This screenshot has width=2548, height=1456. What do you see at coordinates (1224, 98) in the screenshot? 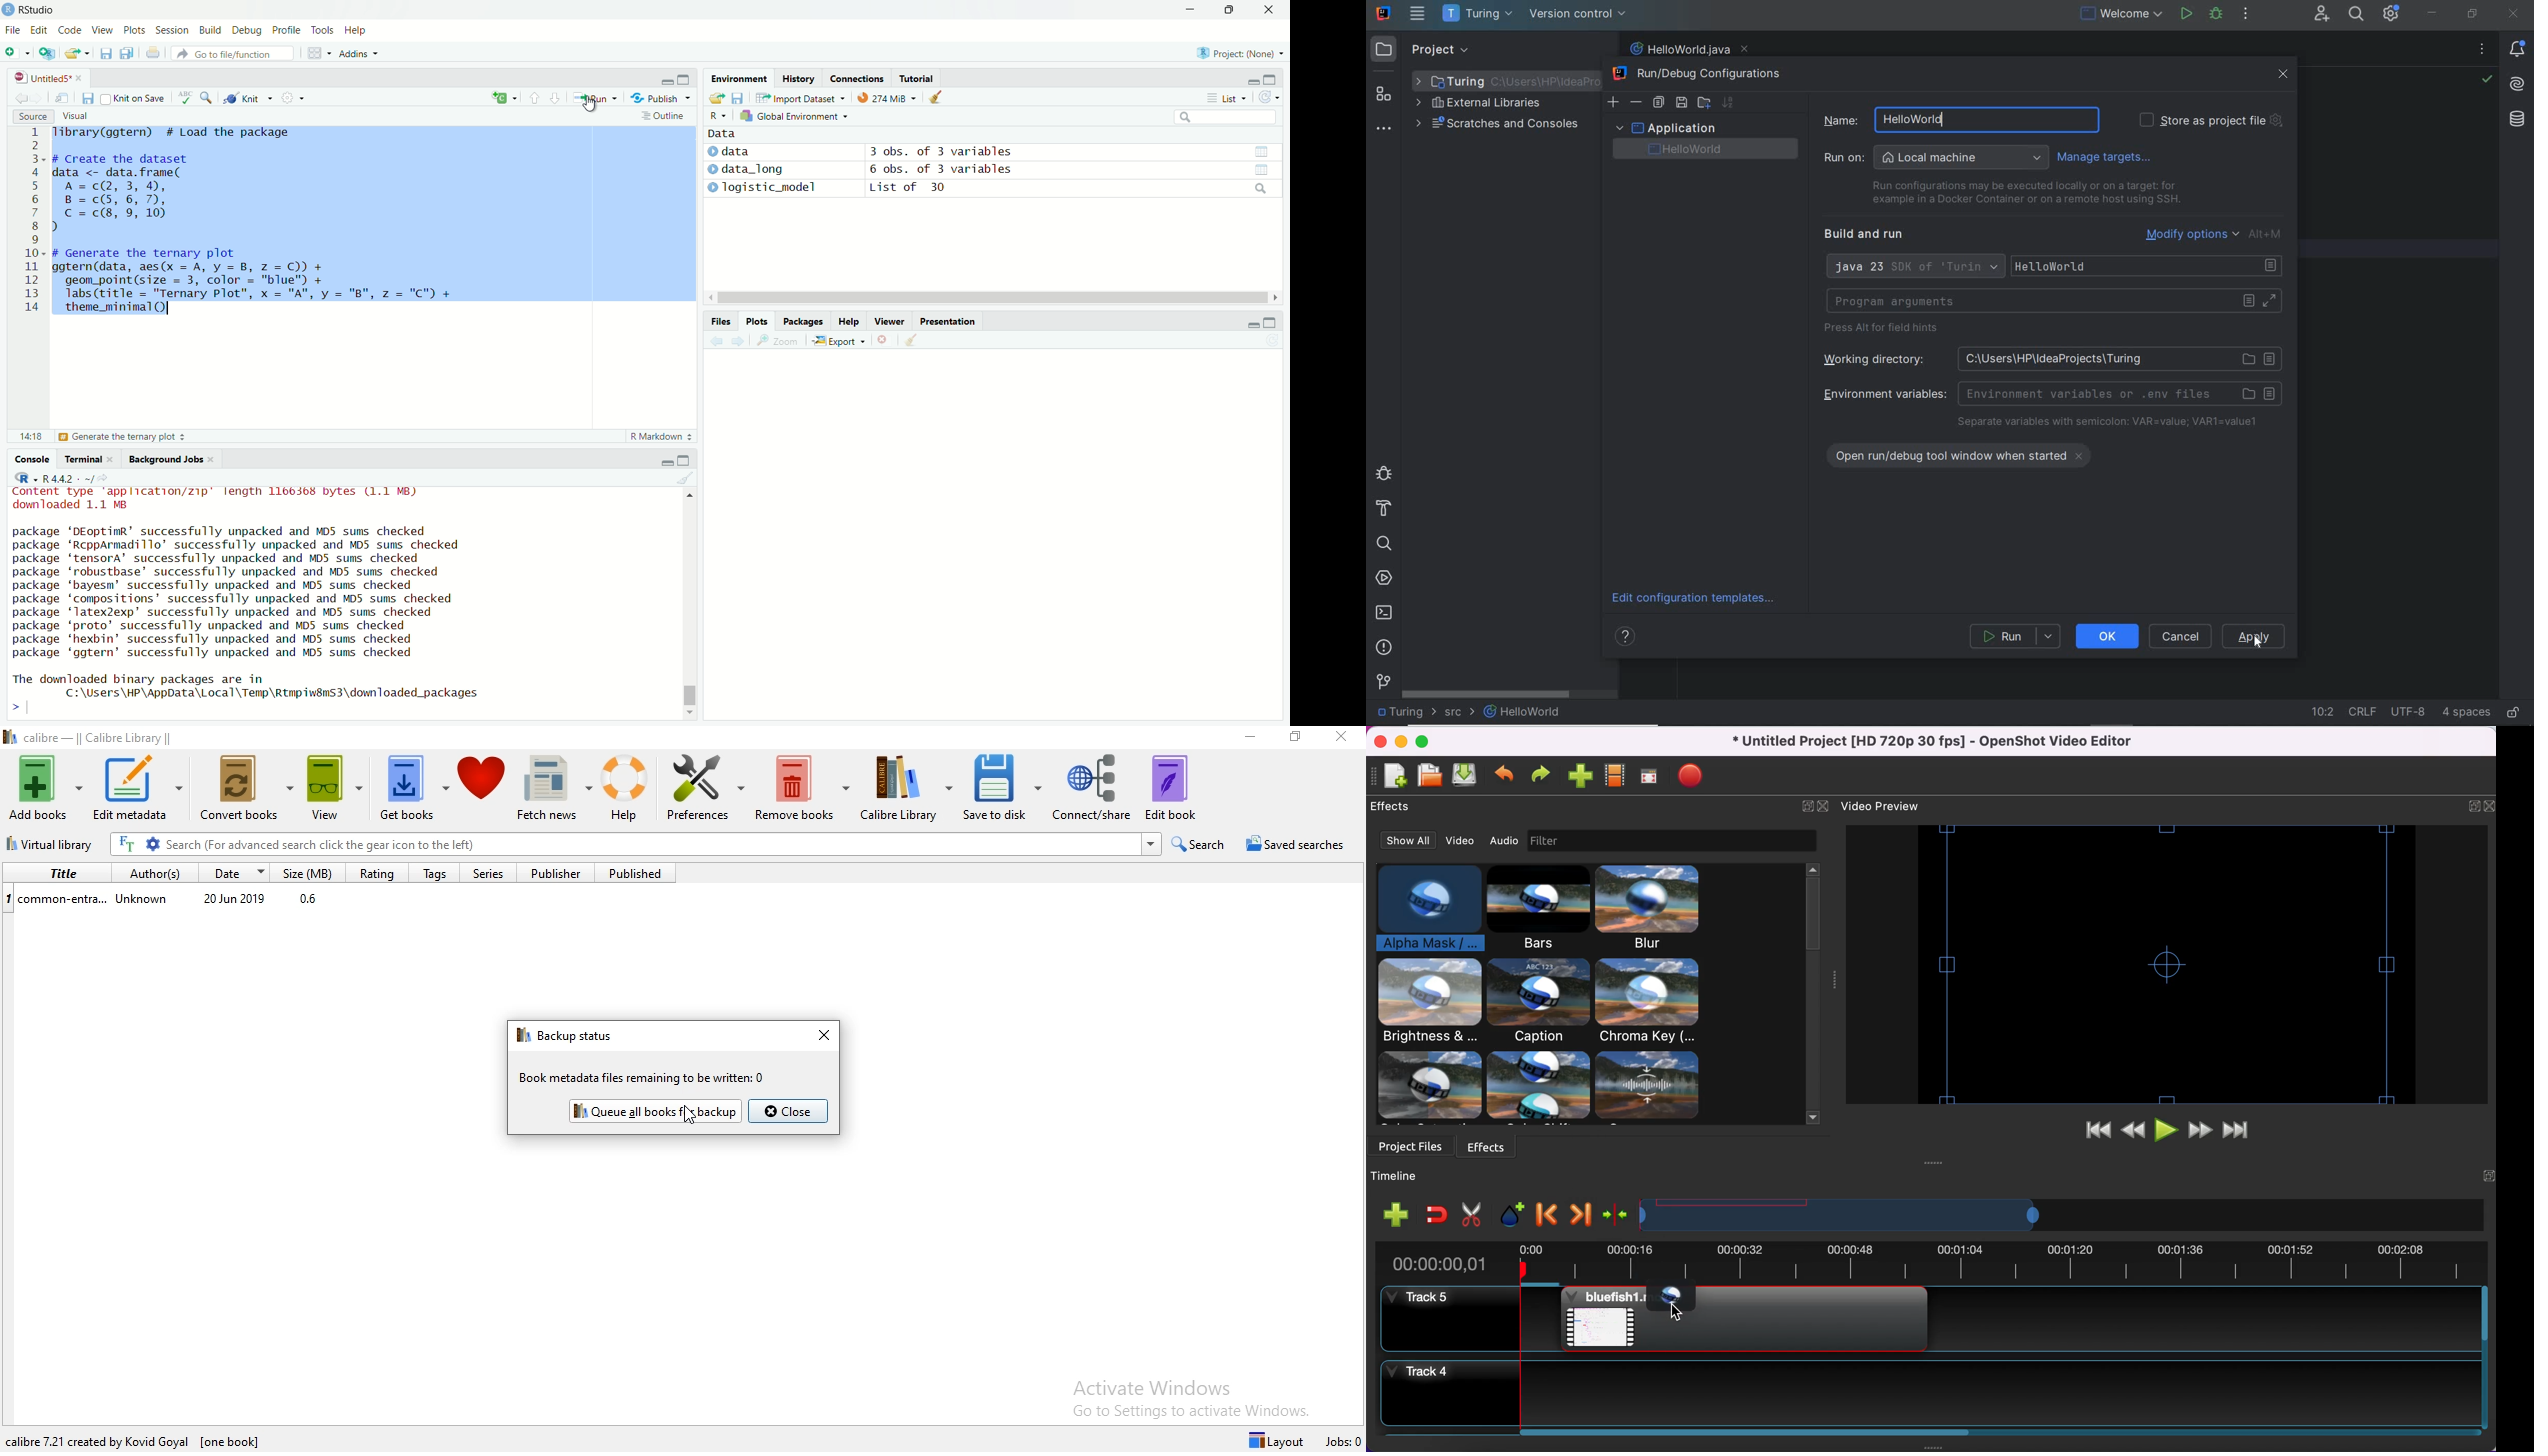
I see `List` at bounding box center [1224, 98].